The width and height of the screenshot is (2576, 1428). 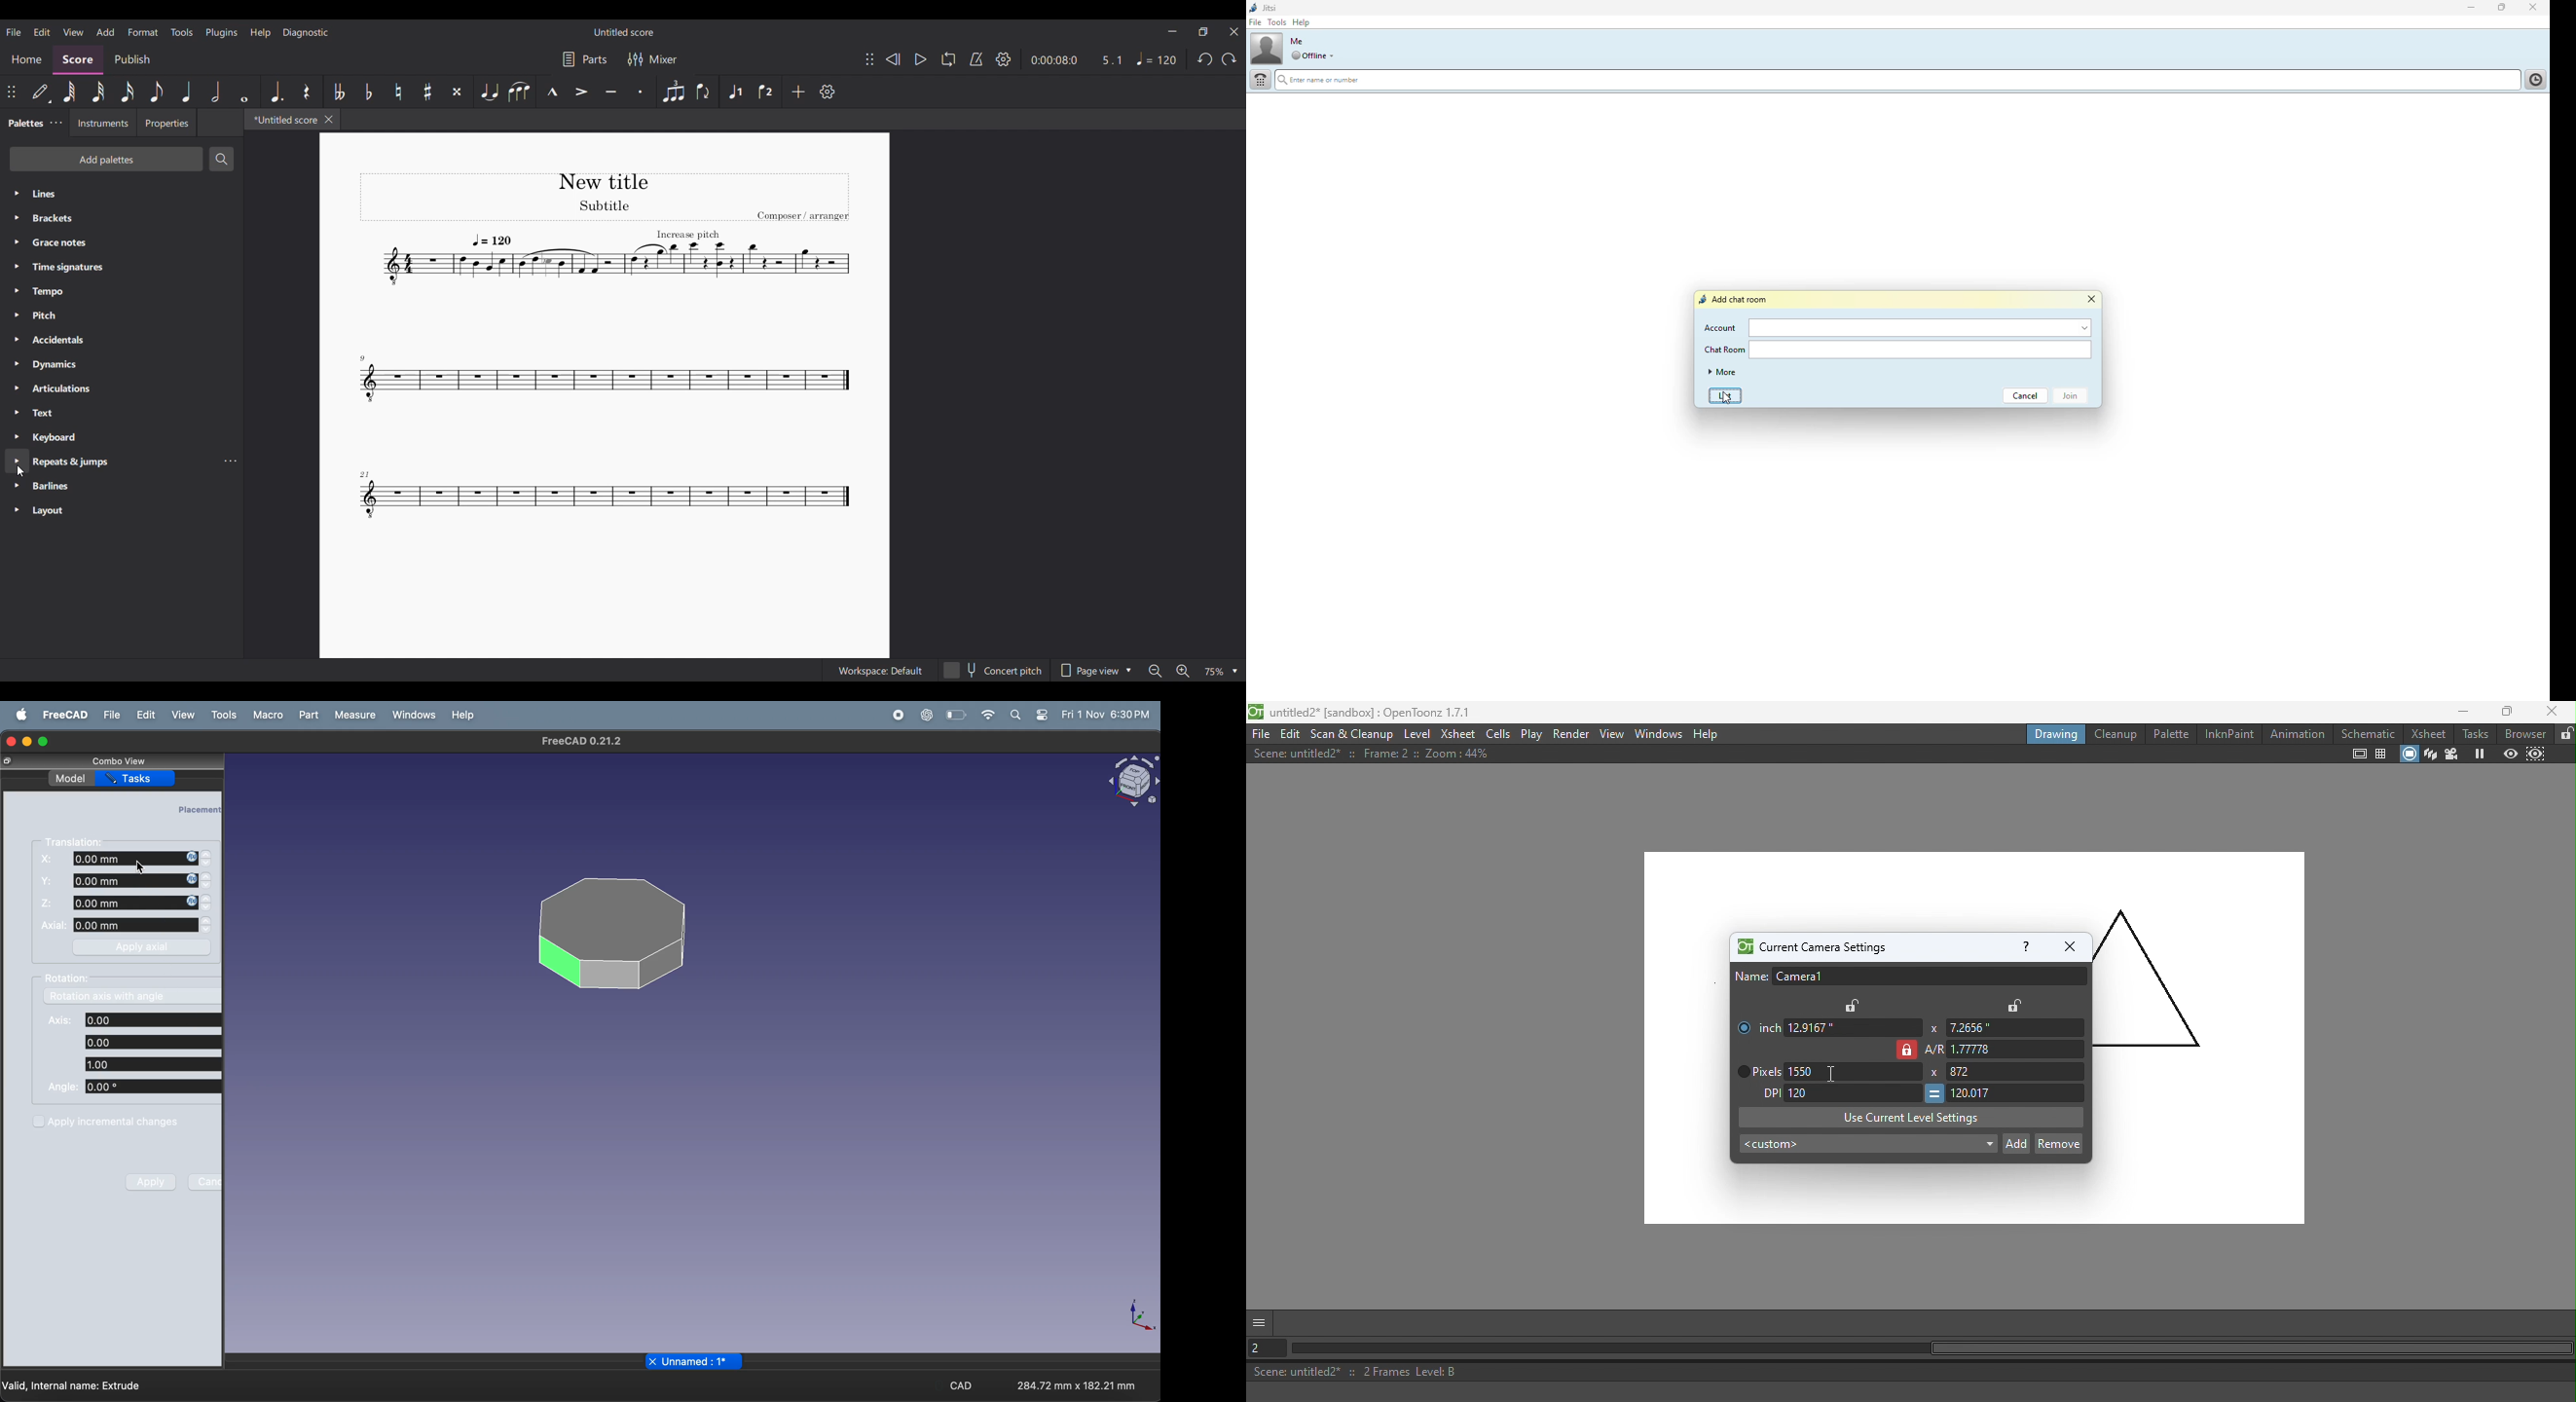 What do you see at coordinates (1867, 1196) in the screenshot?
I see `canvas` at bounding box center [1867, 1196].